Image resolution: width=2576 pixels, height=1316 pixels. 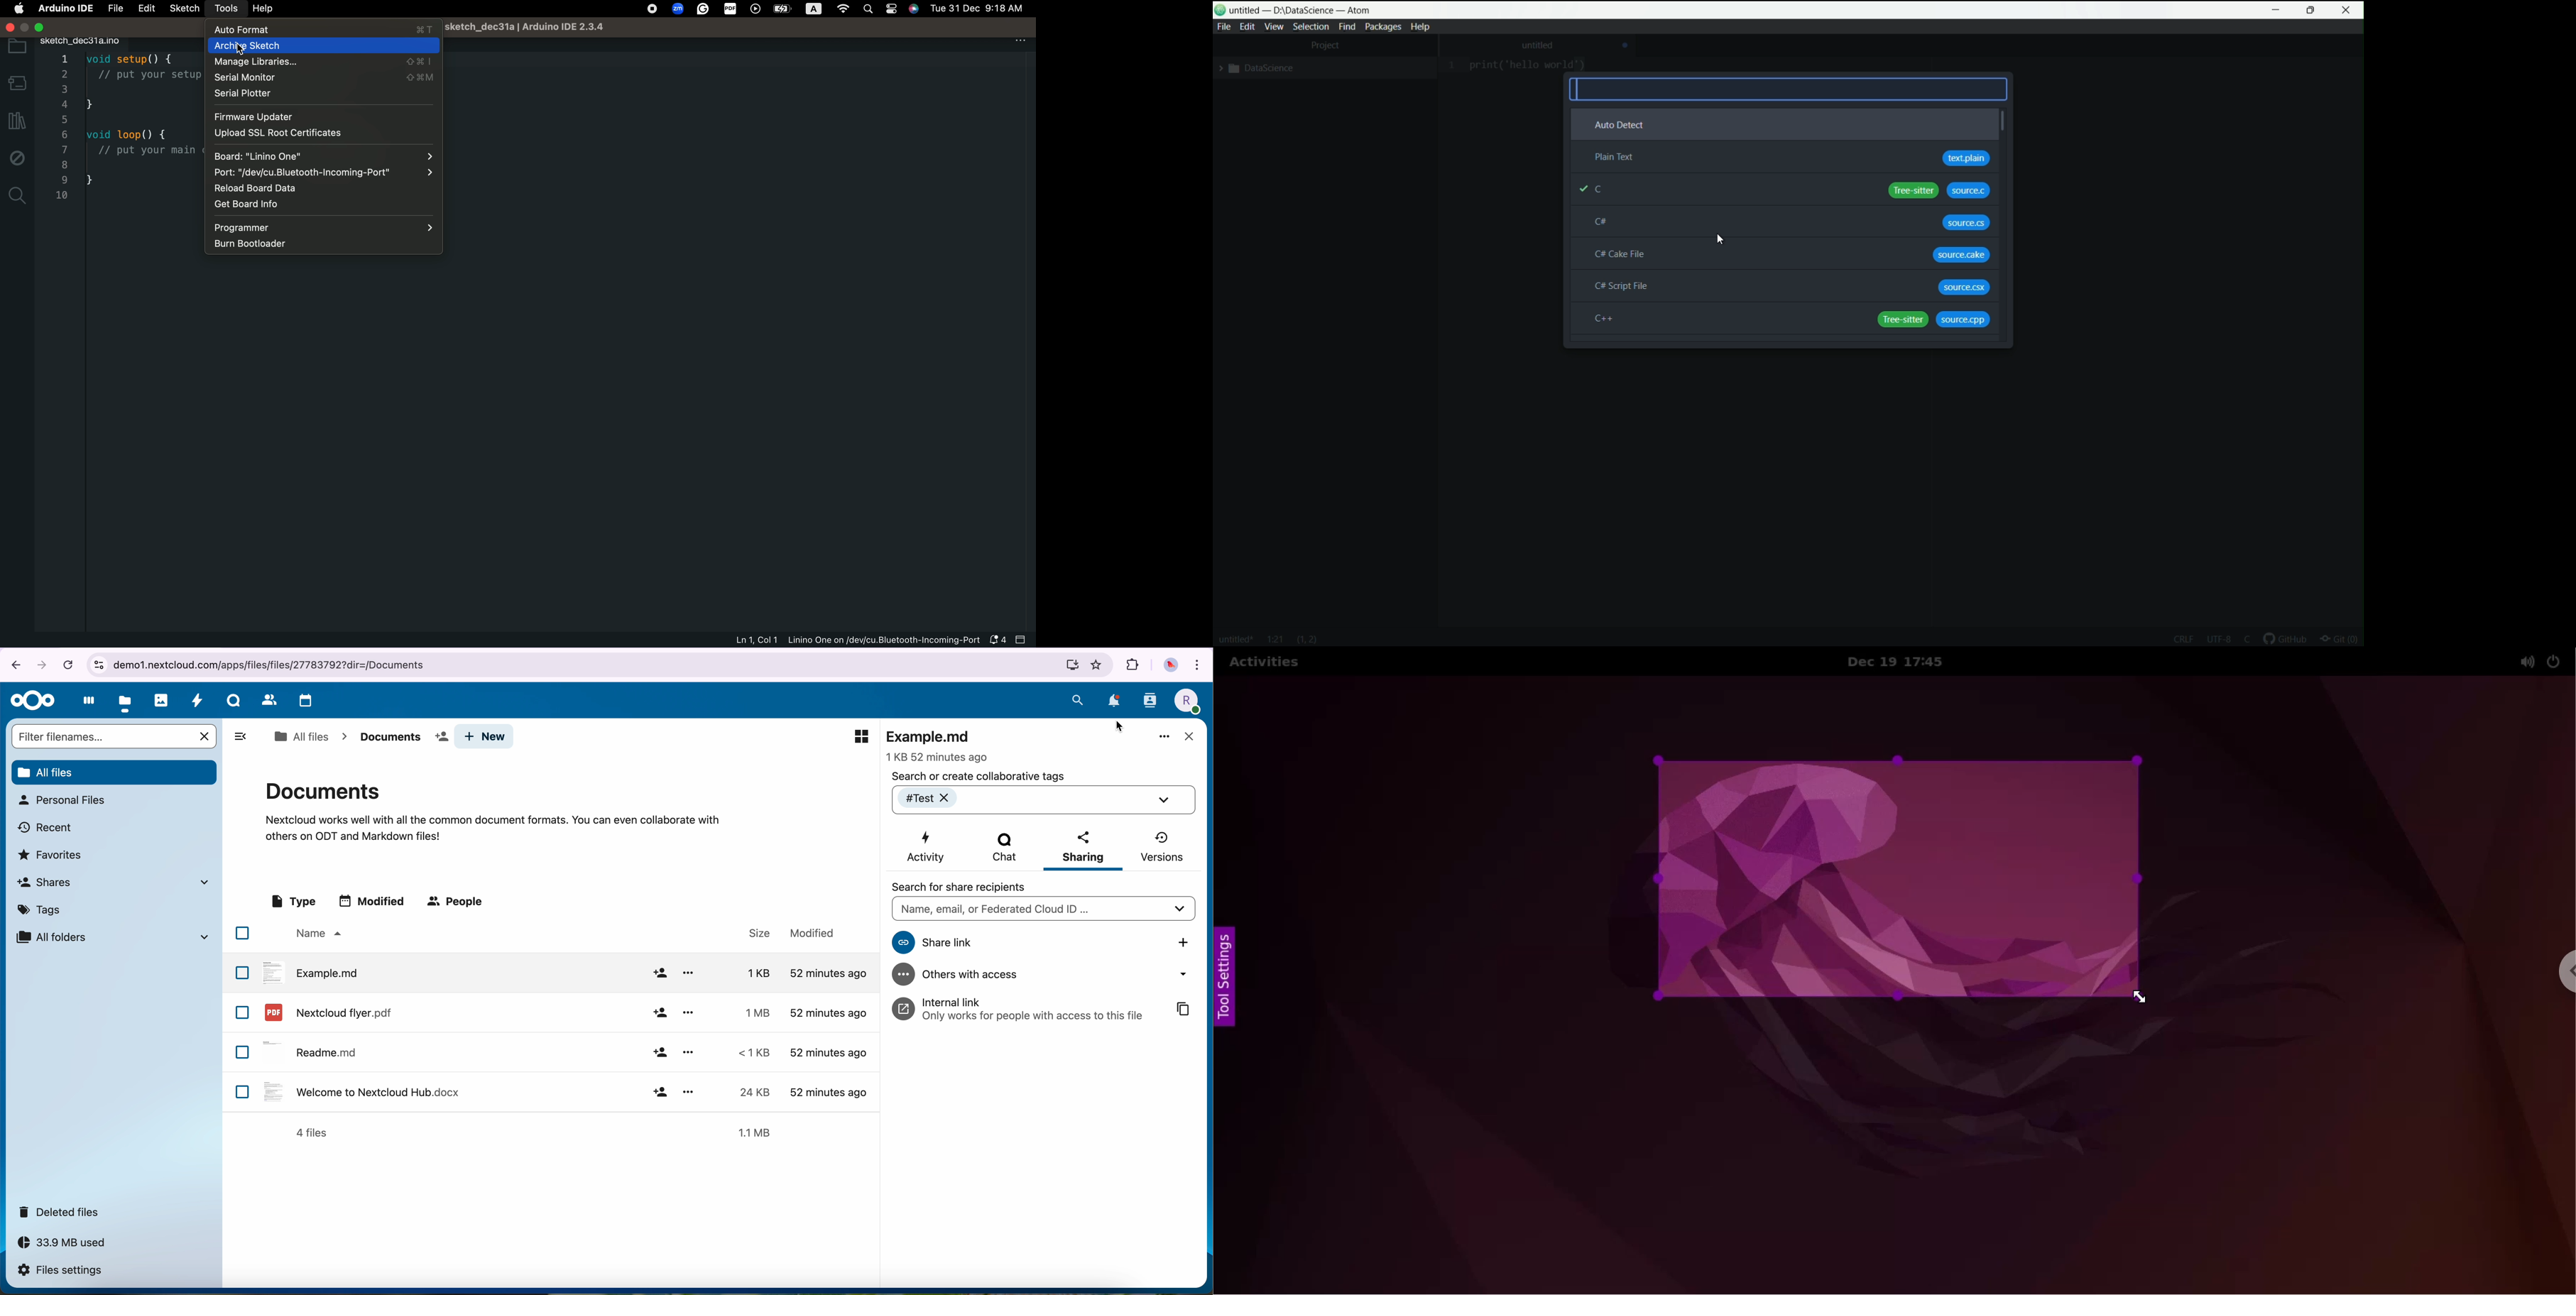 What do you see at coordinates (86, 703) in the screenshot?
I see `dashboard` at bounding box center [86, 703].